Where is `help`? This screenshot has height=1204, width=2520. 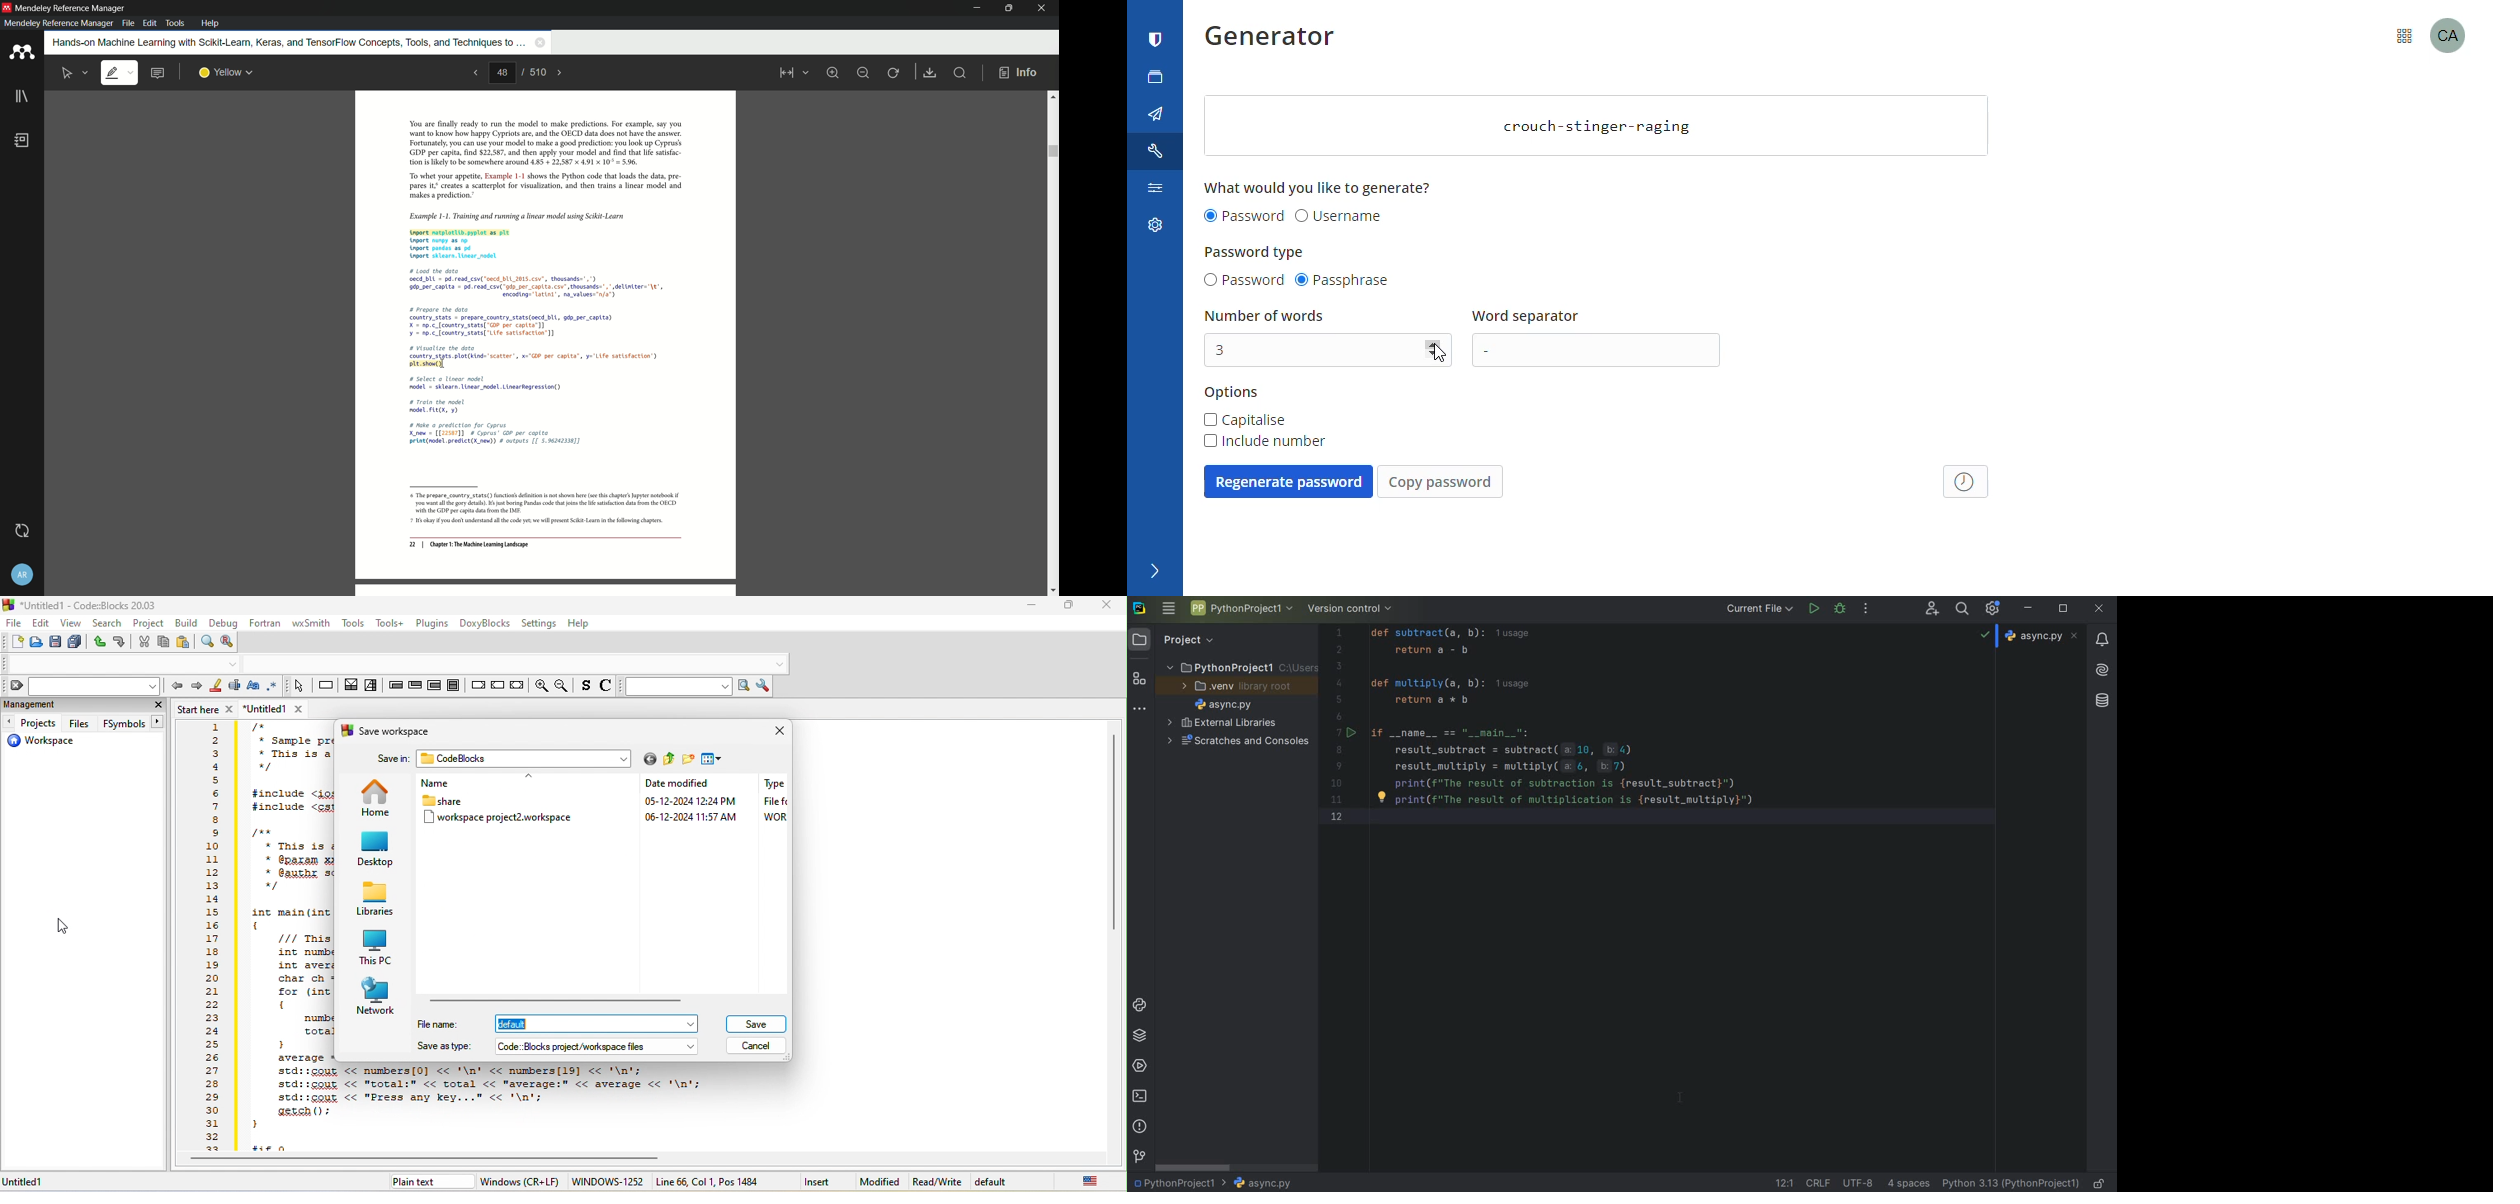
help is located at coordinates (579, 623).